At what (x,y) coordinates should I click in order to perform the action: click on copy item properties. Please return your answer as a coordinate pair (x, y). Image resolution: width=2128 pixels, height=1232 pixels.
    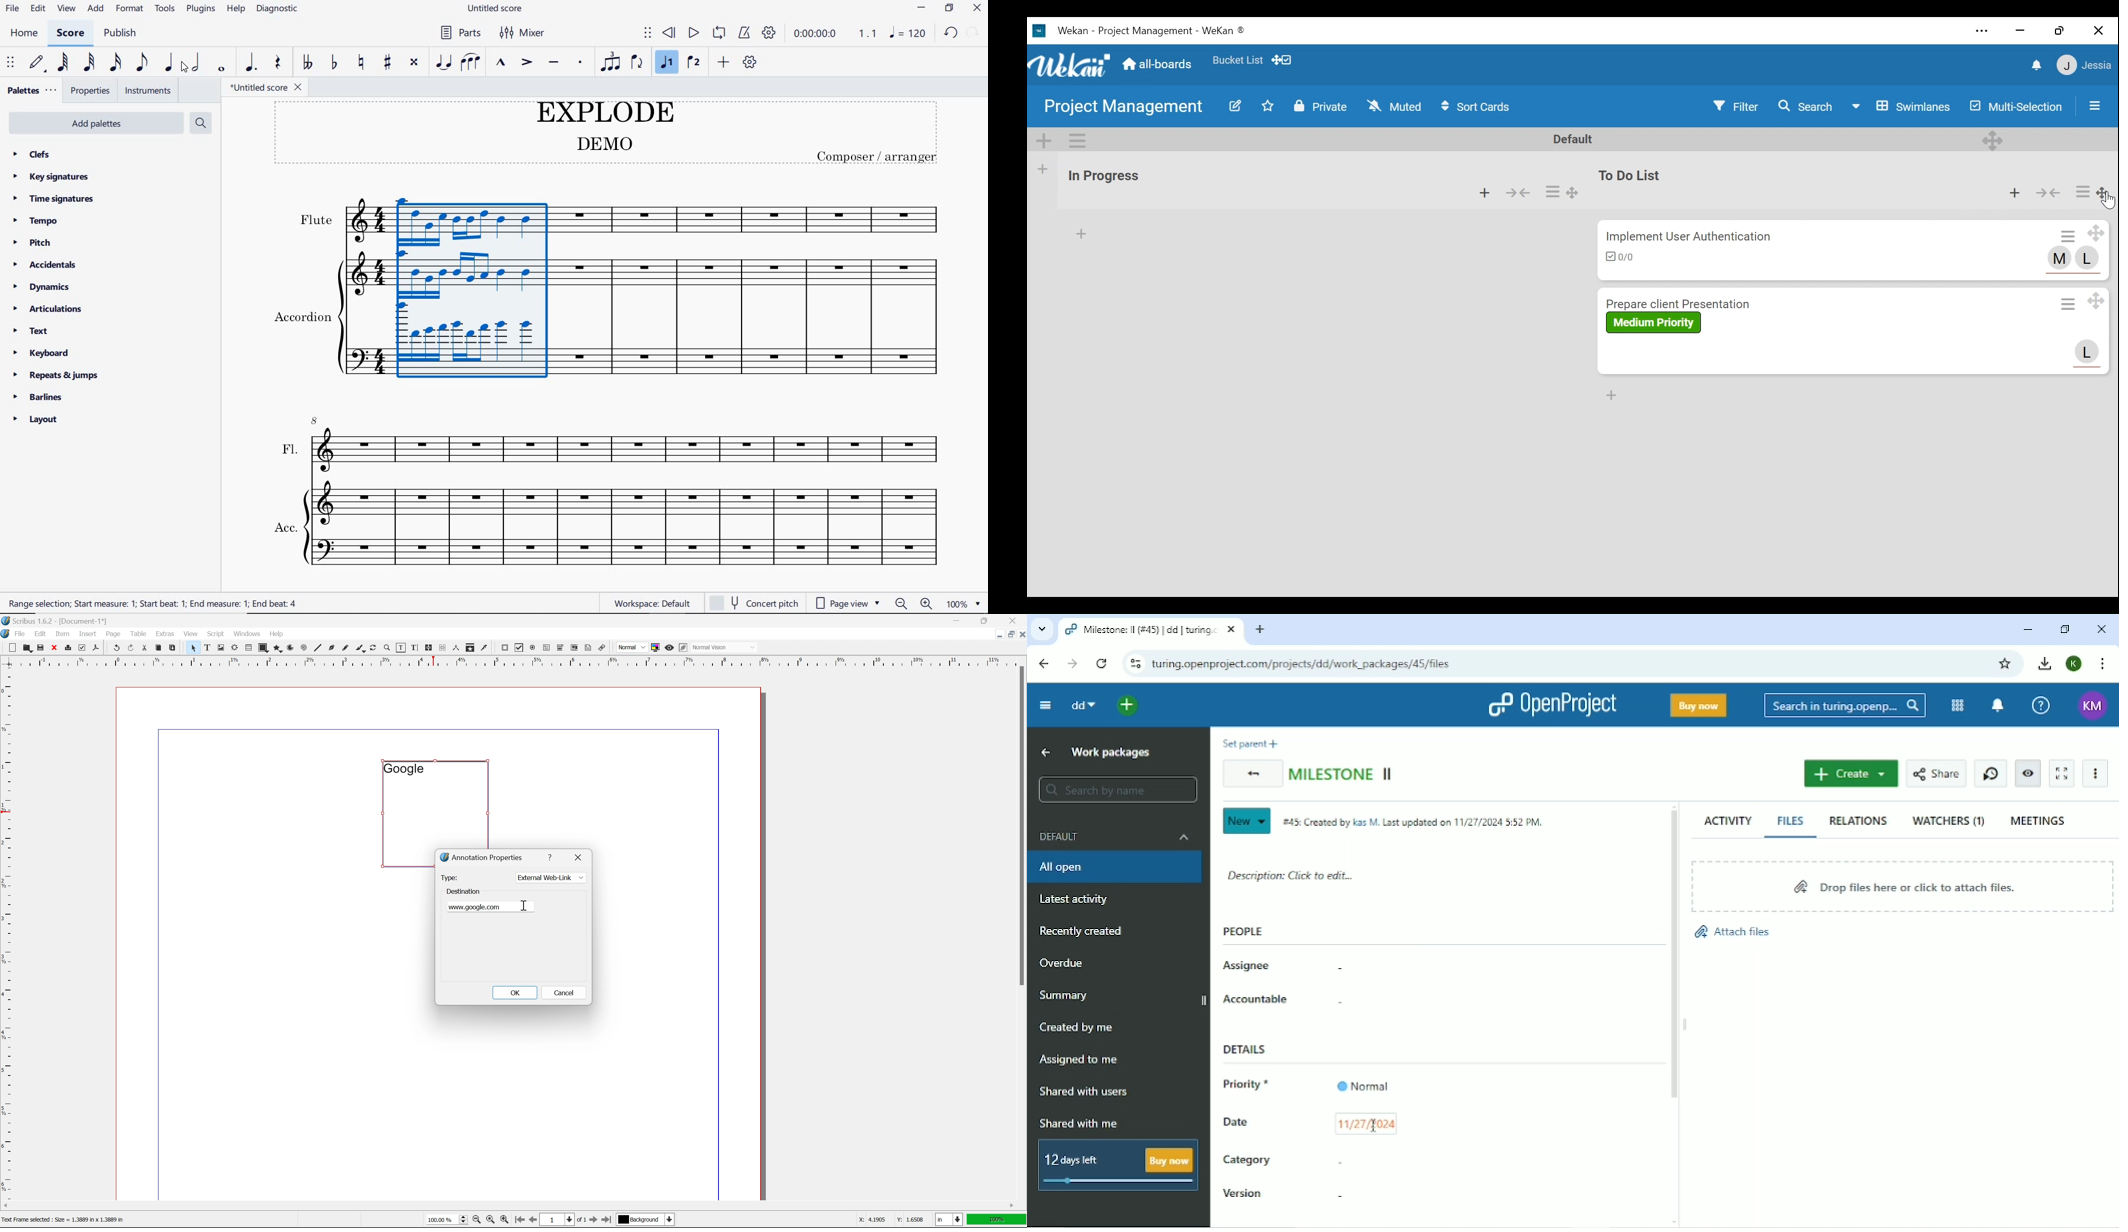
    Looking at the image, I should click on (471, 648).